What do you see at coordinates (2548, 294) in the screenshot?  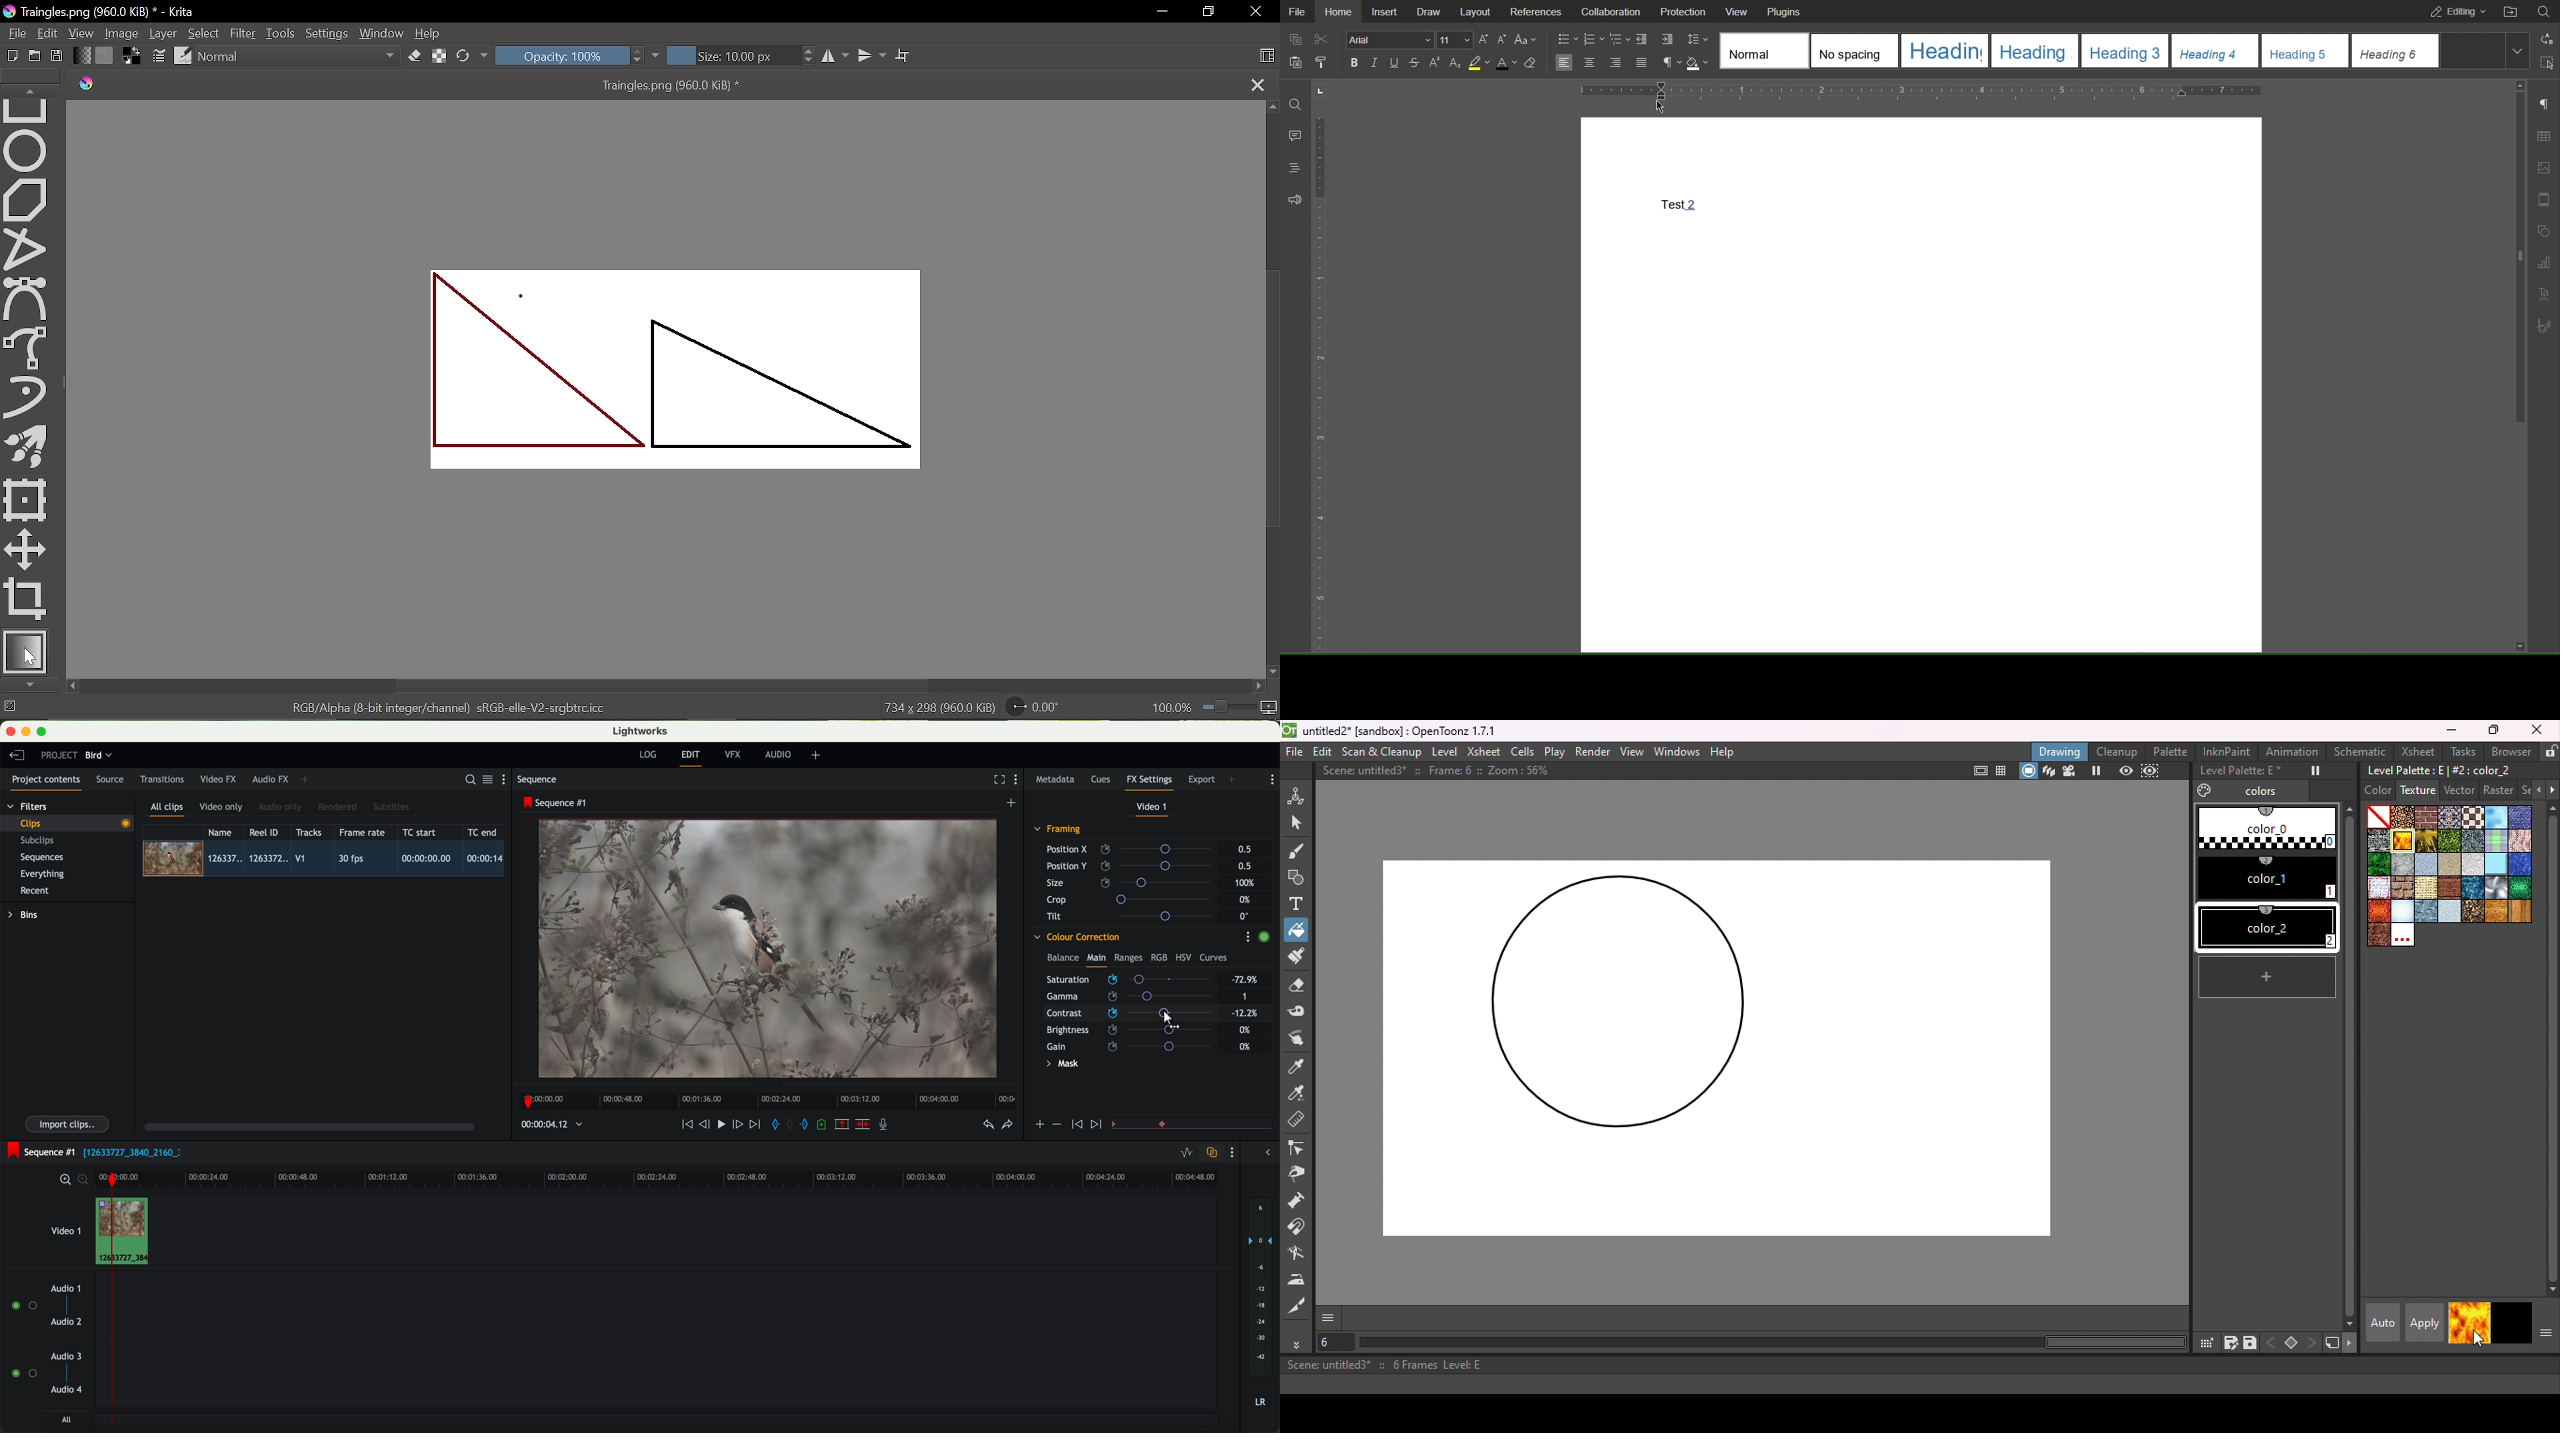 I see `Text Art` at bounding box center [2548, 294].